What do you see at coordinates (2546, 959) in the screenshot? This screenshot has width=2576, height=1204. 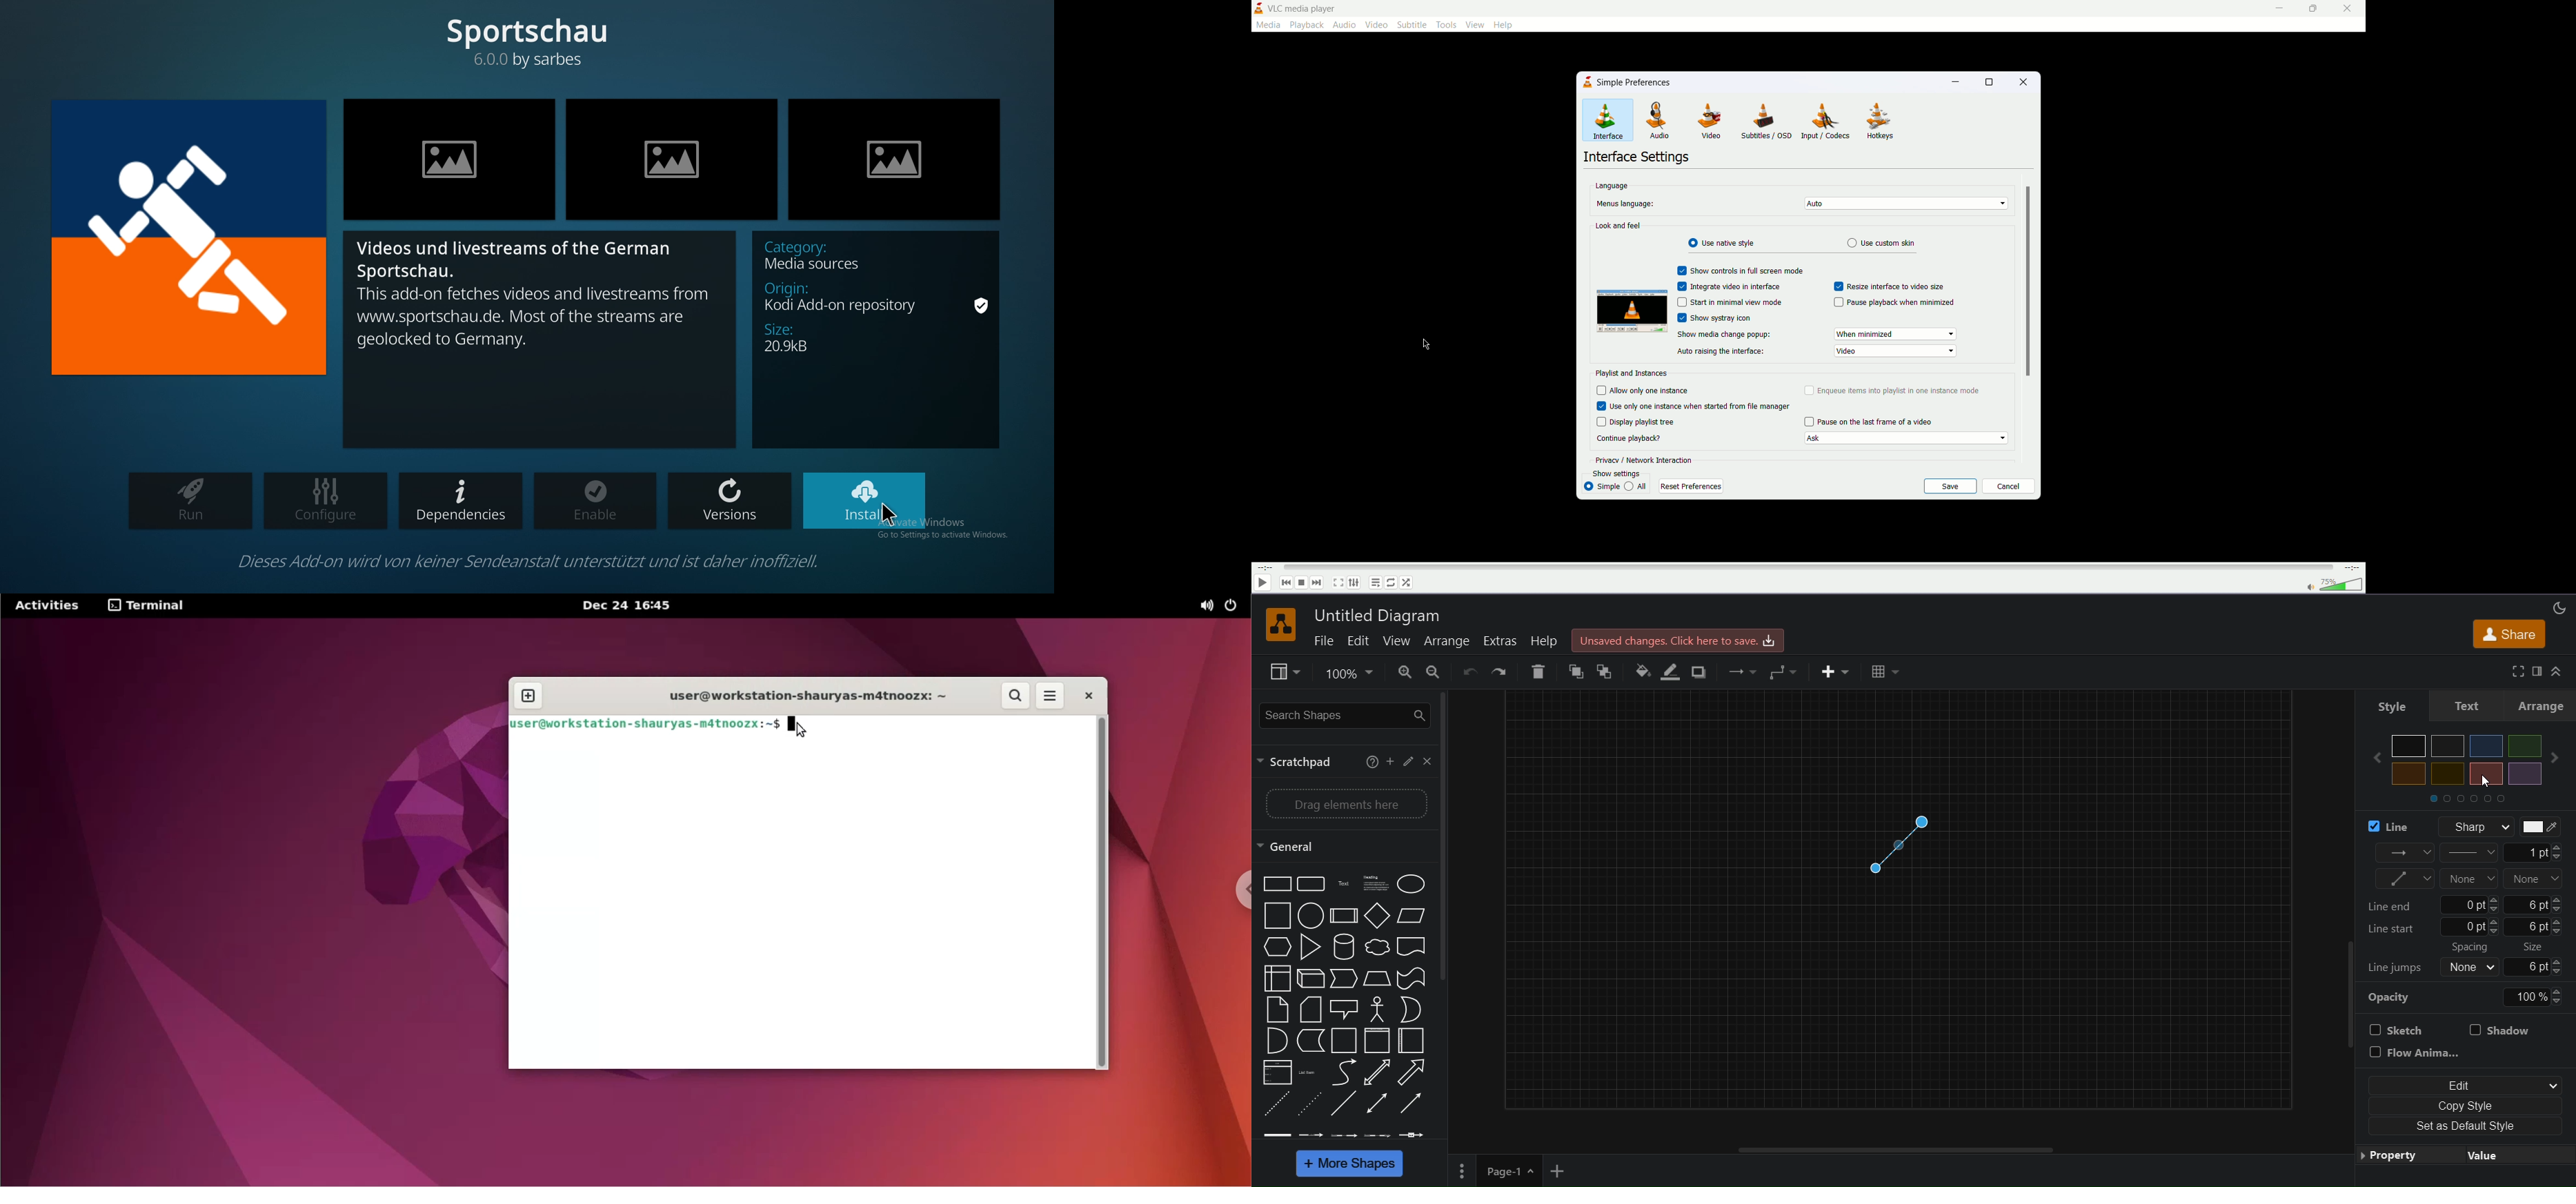 I see `size` at bounding box center [2546, 959].